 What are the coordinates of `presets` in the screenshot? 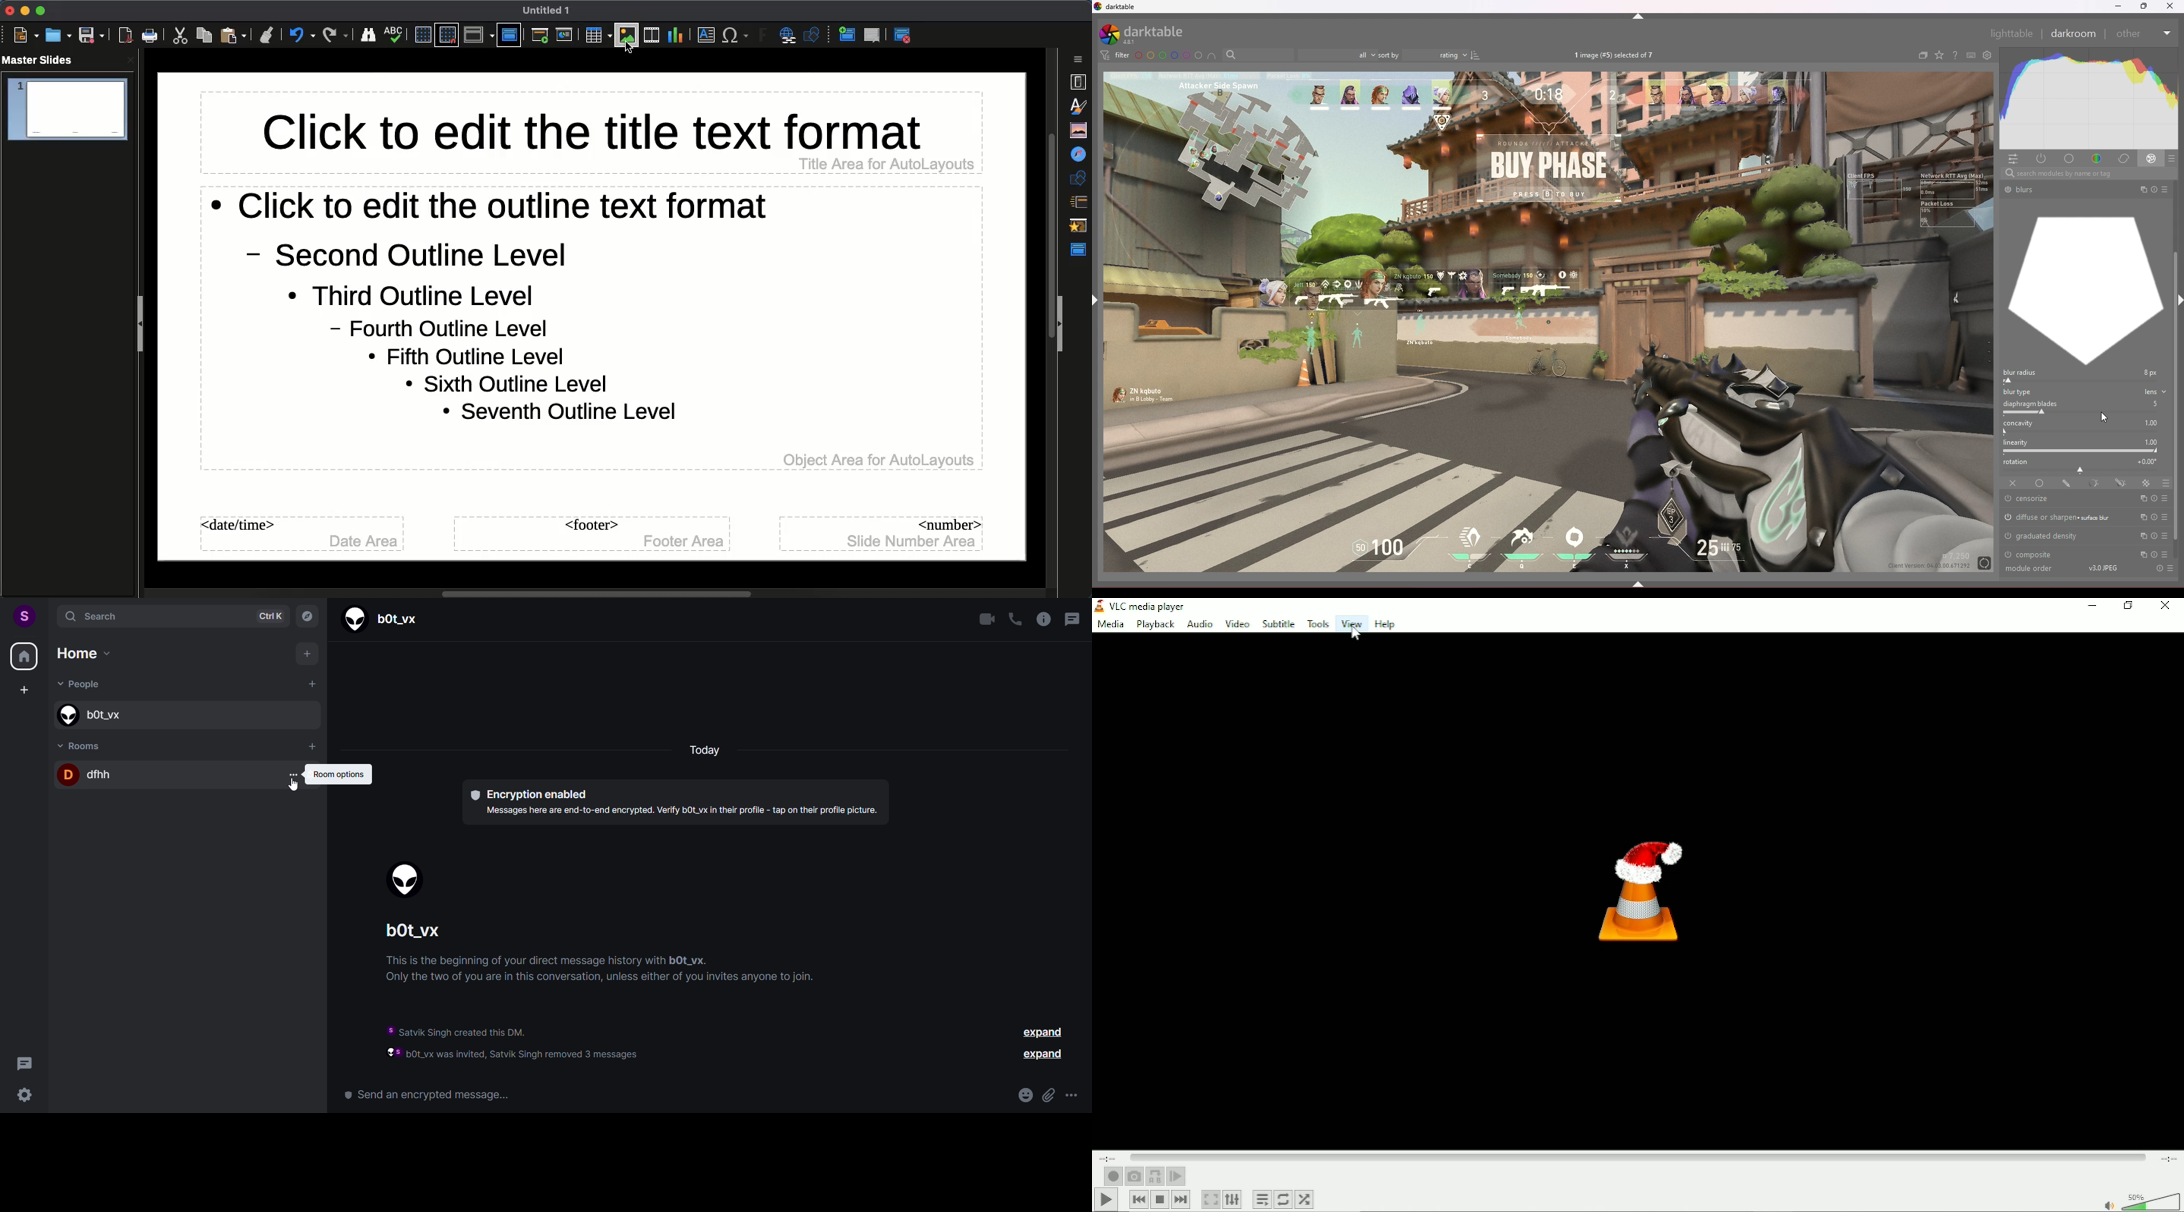 It's located at (2165, 536).